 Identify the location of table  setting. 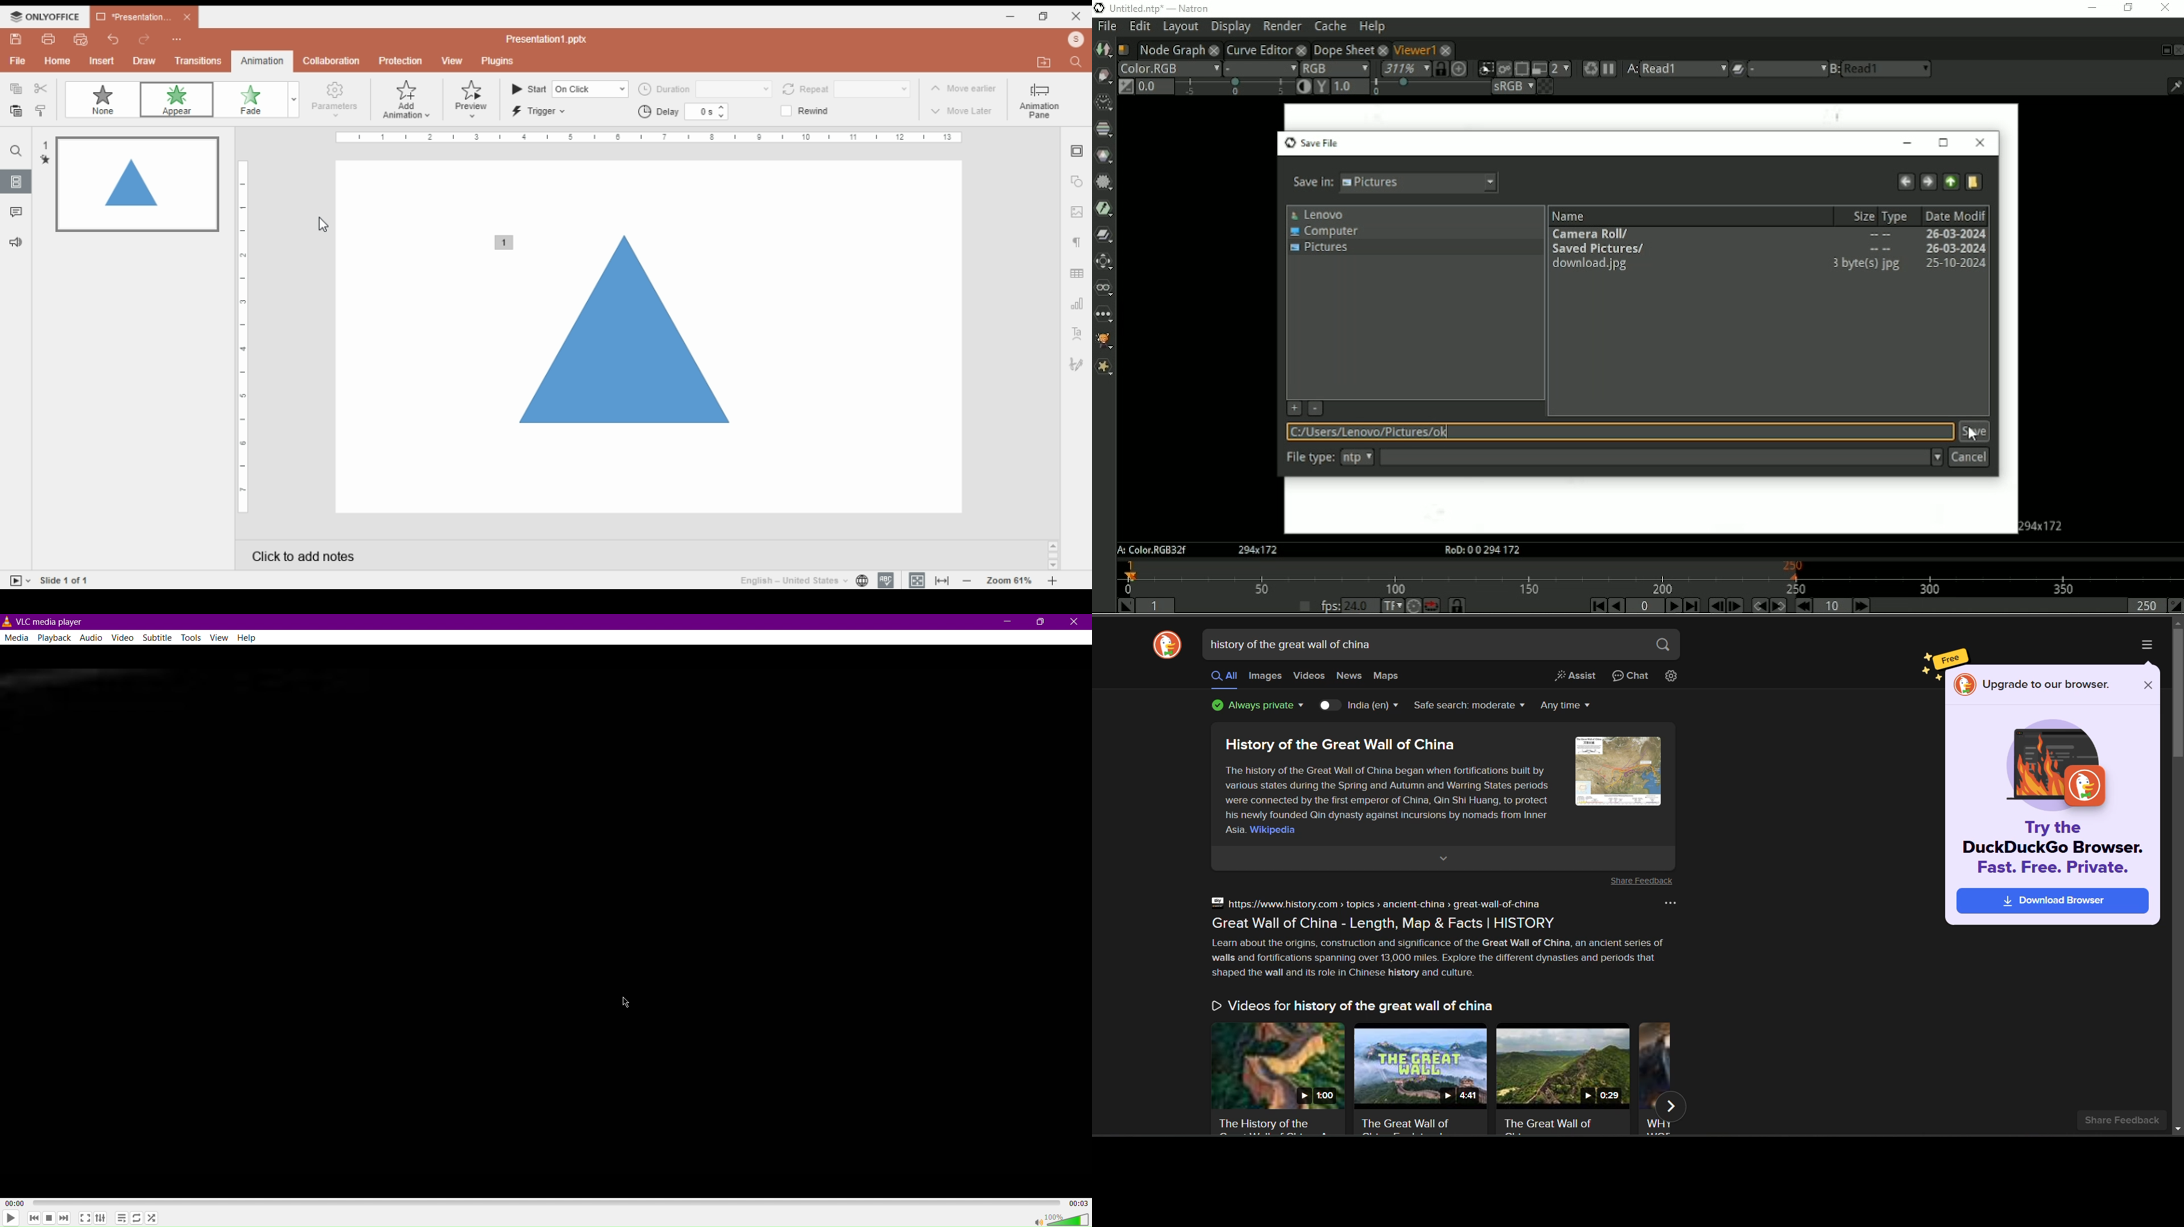
(1075, 272).